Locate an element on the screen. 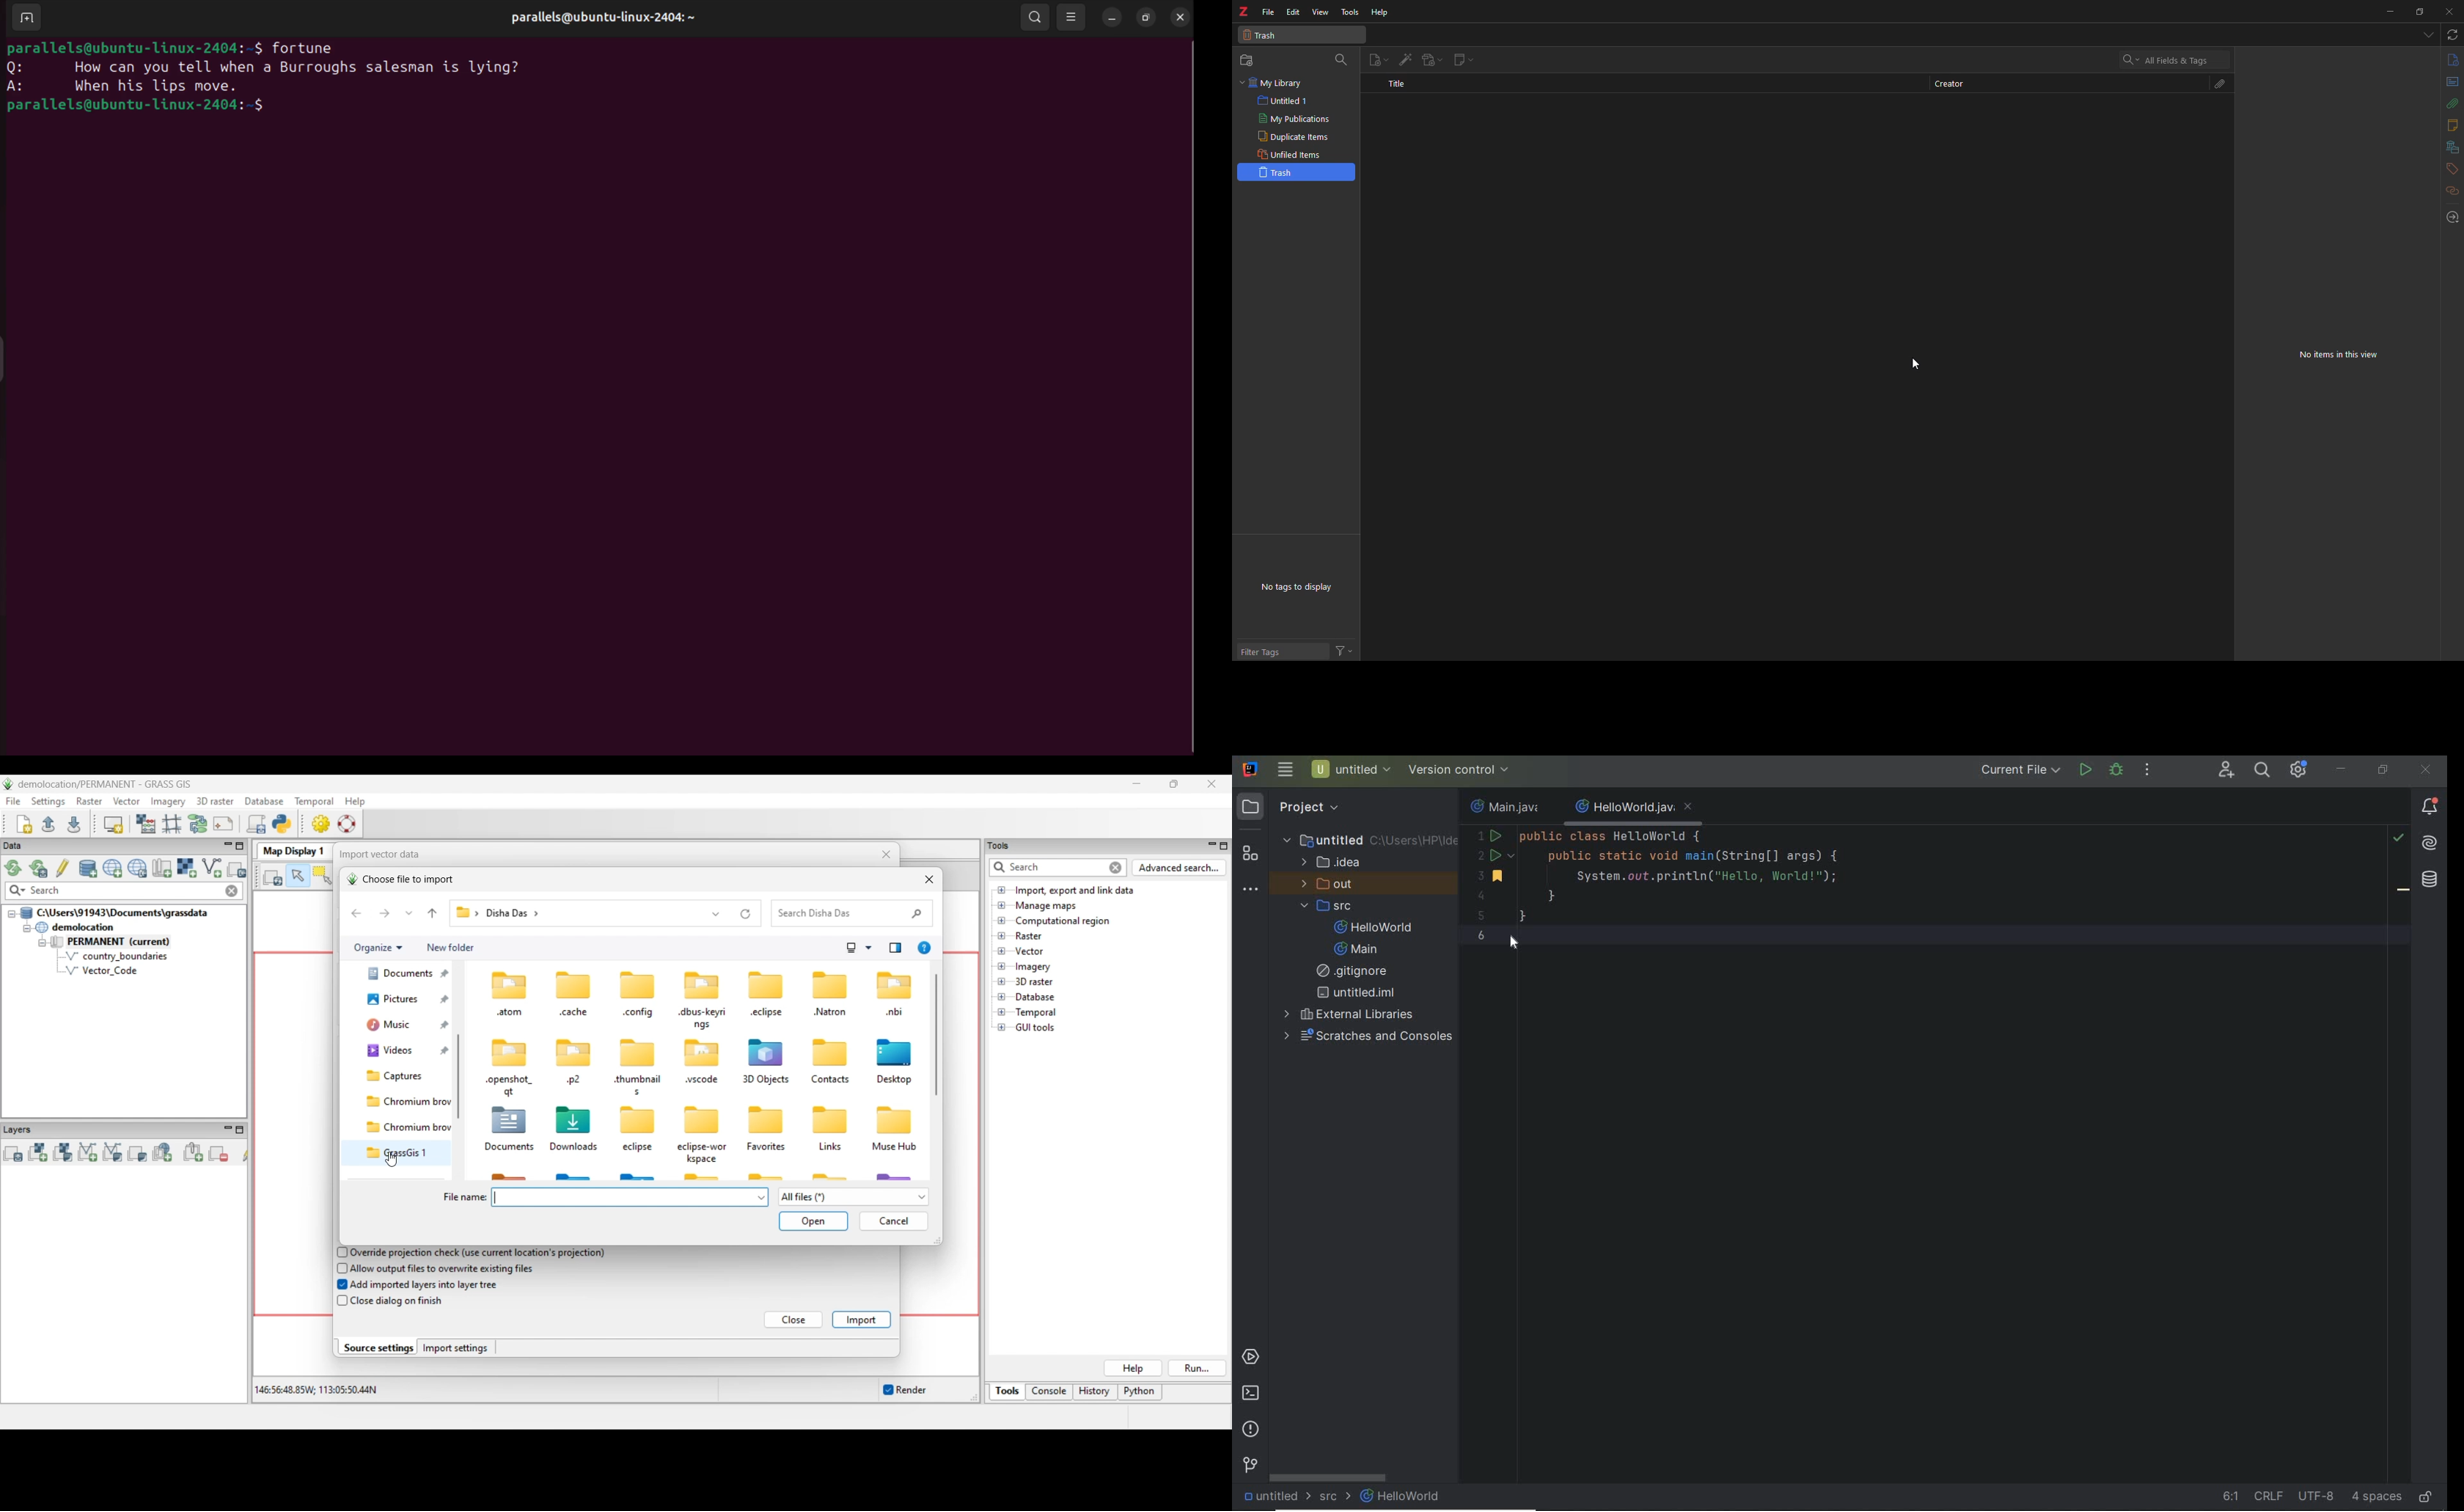 The width and height of the screenshot is (2464, 1512). locate is located at coordinates (2451, 214).